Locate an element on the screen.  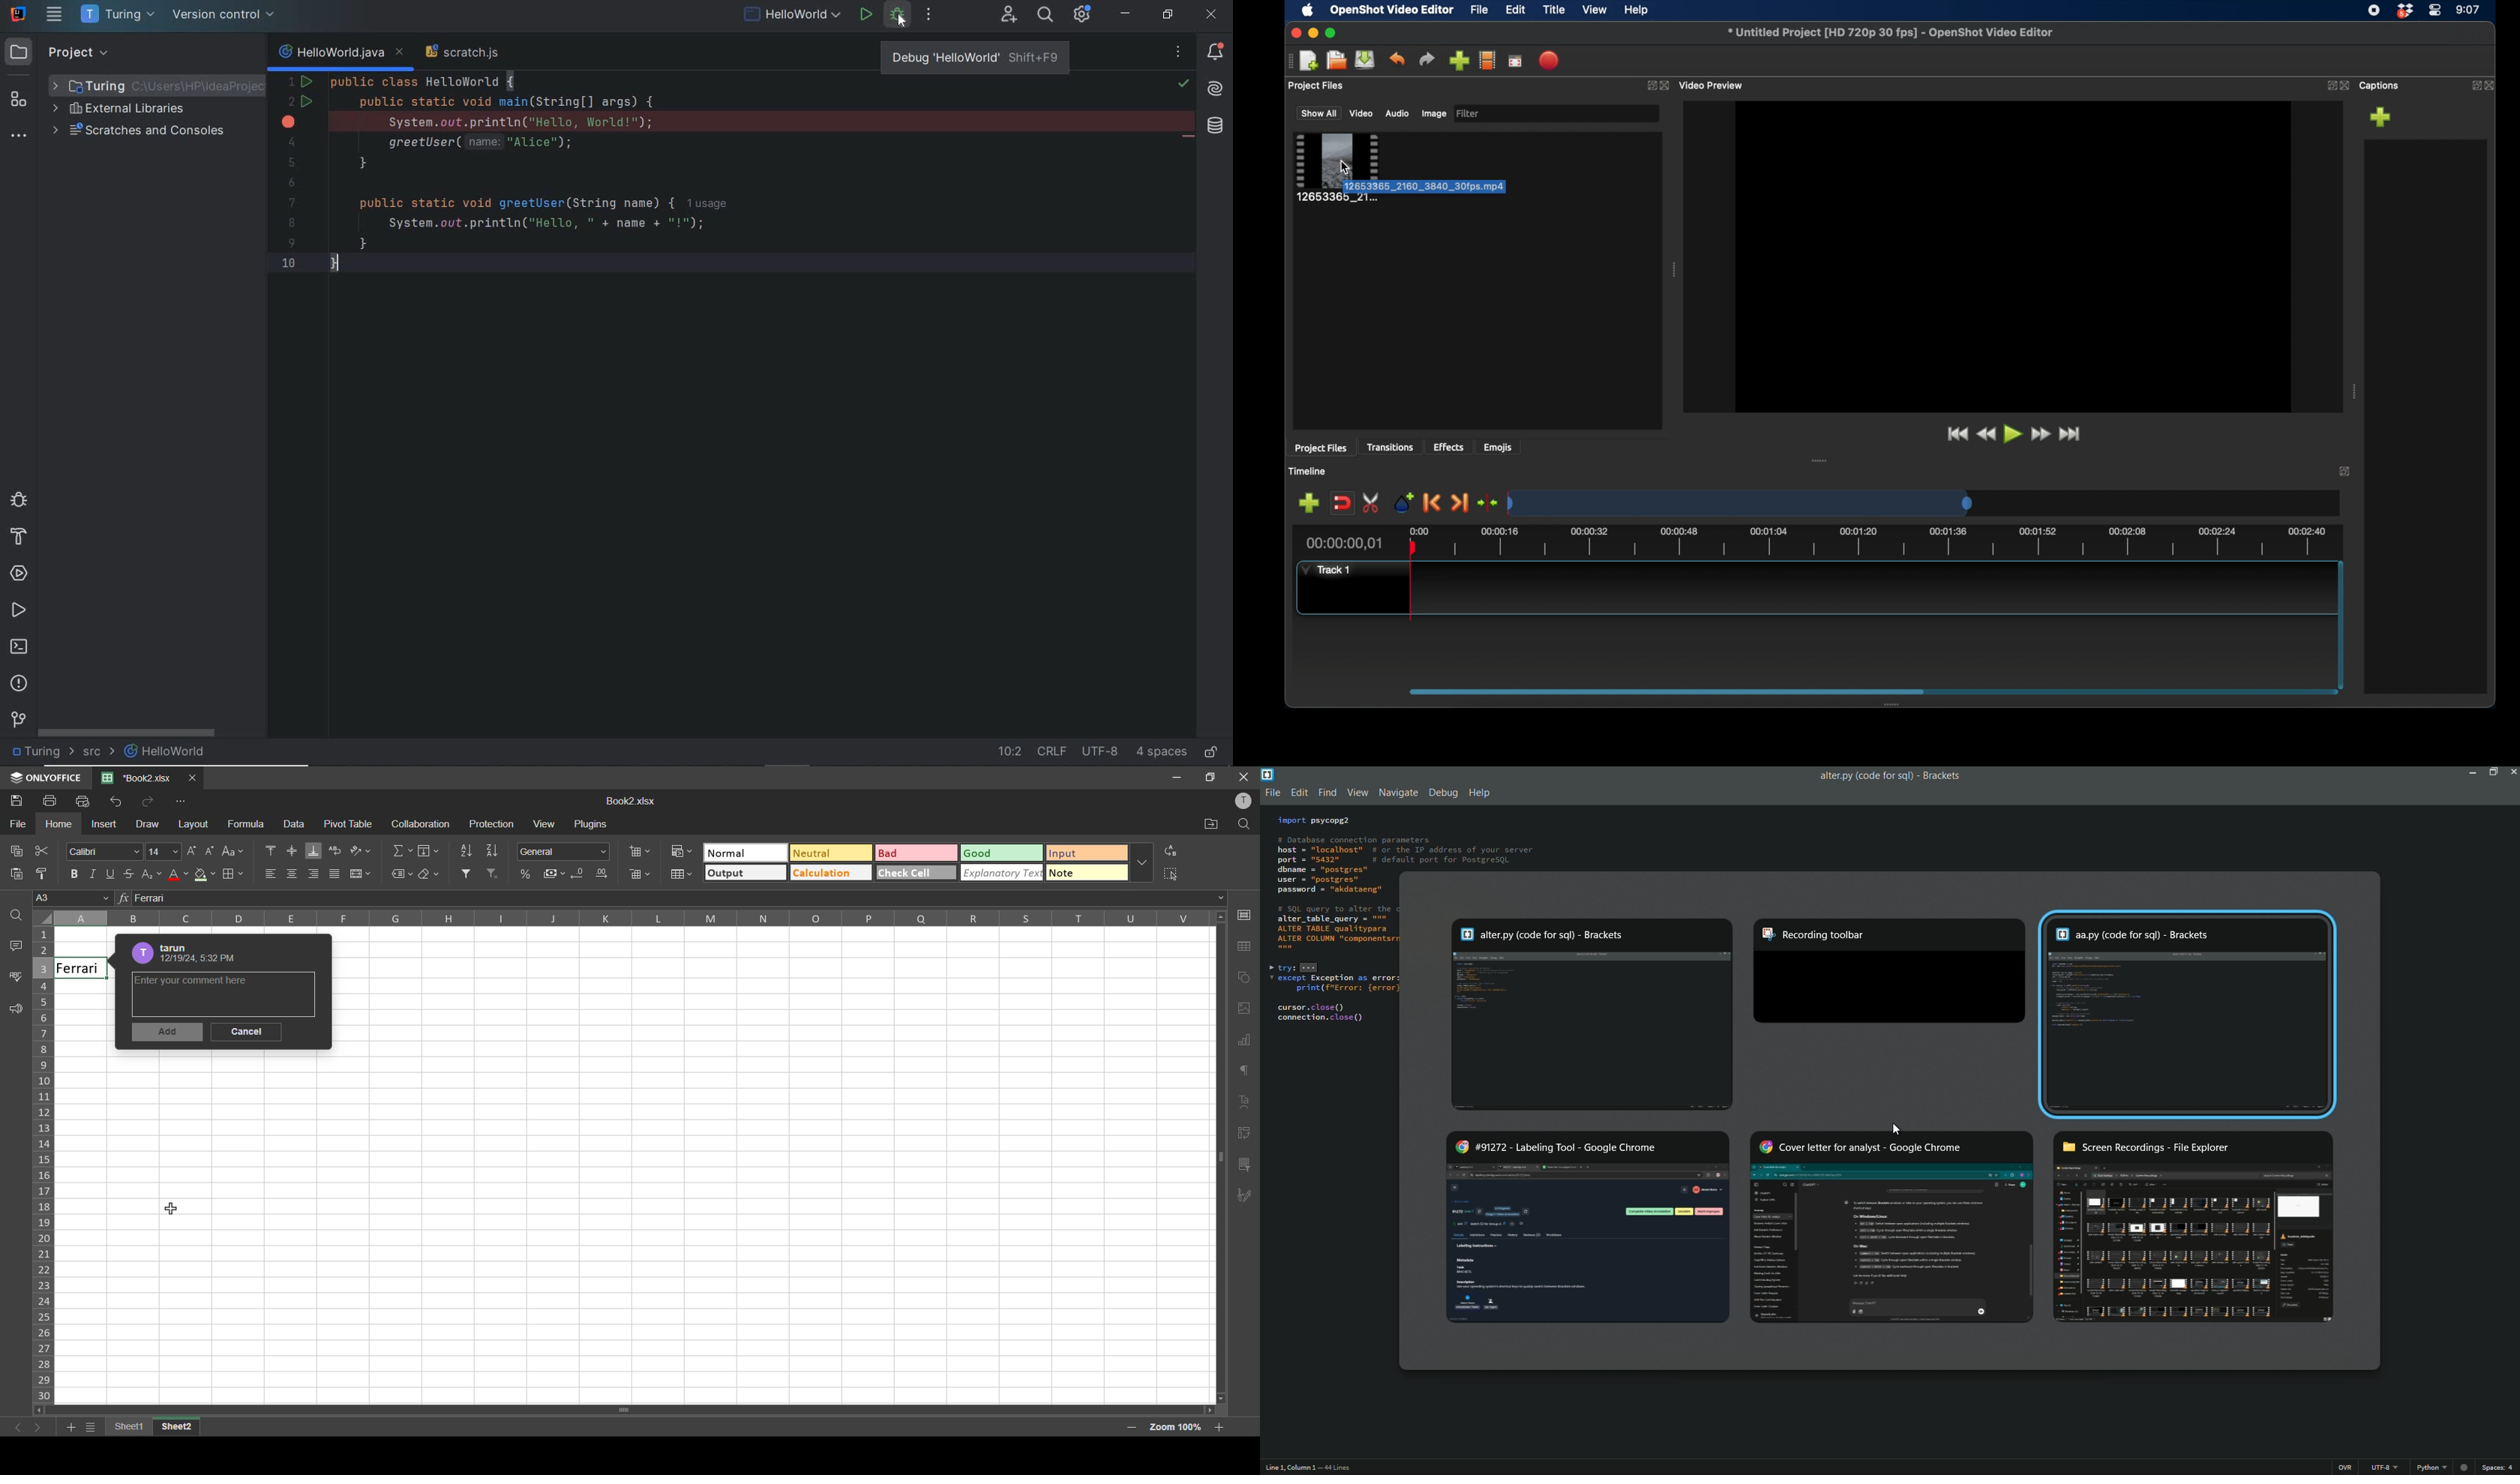
next is located at coordinates (40, 1427).